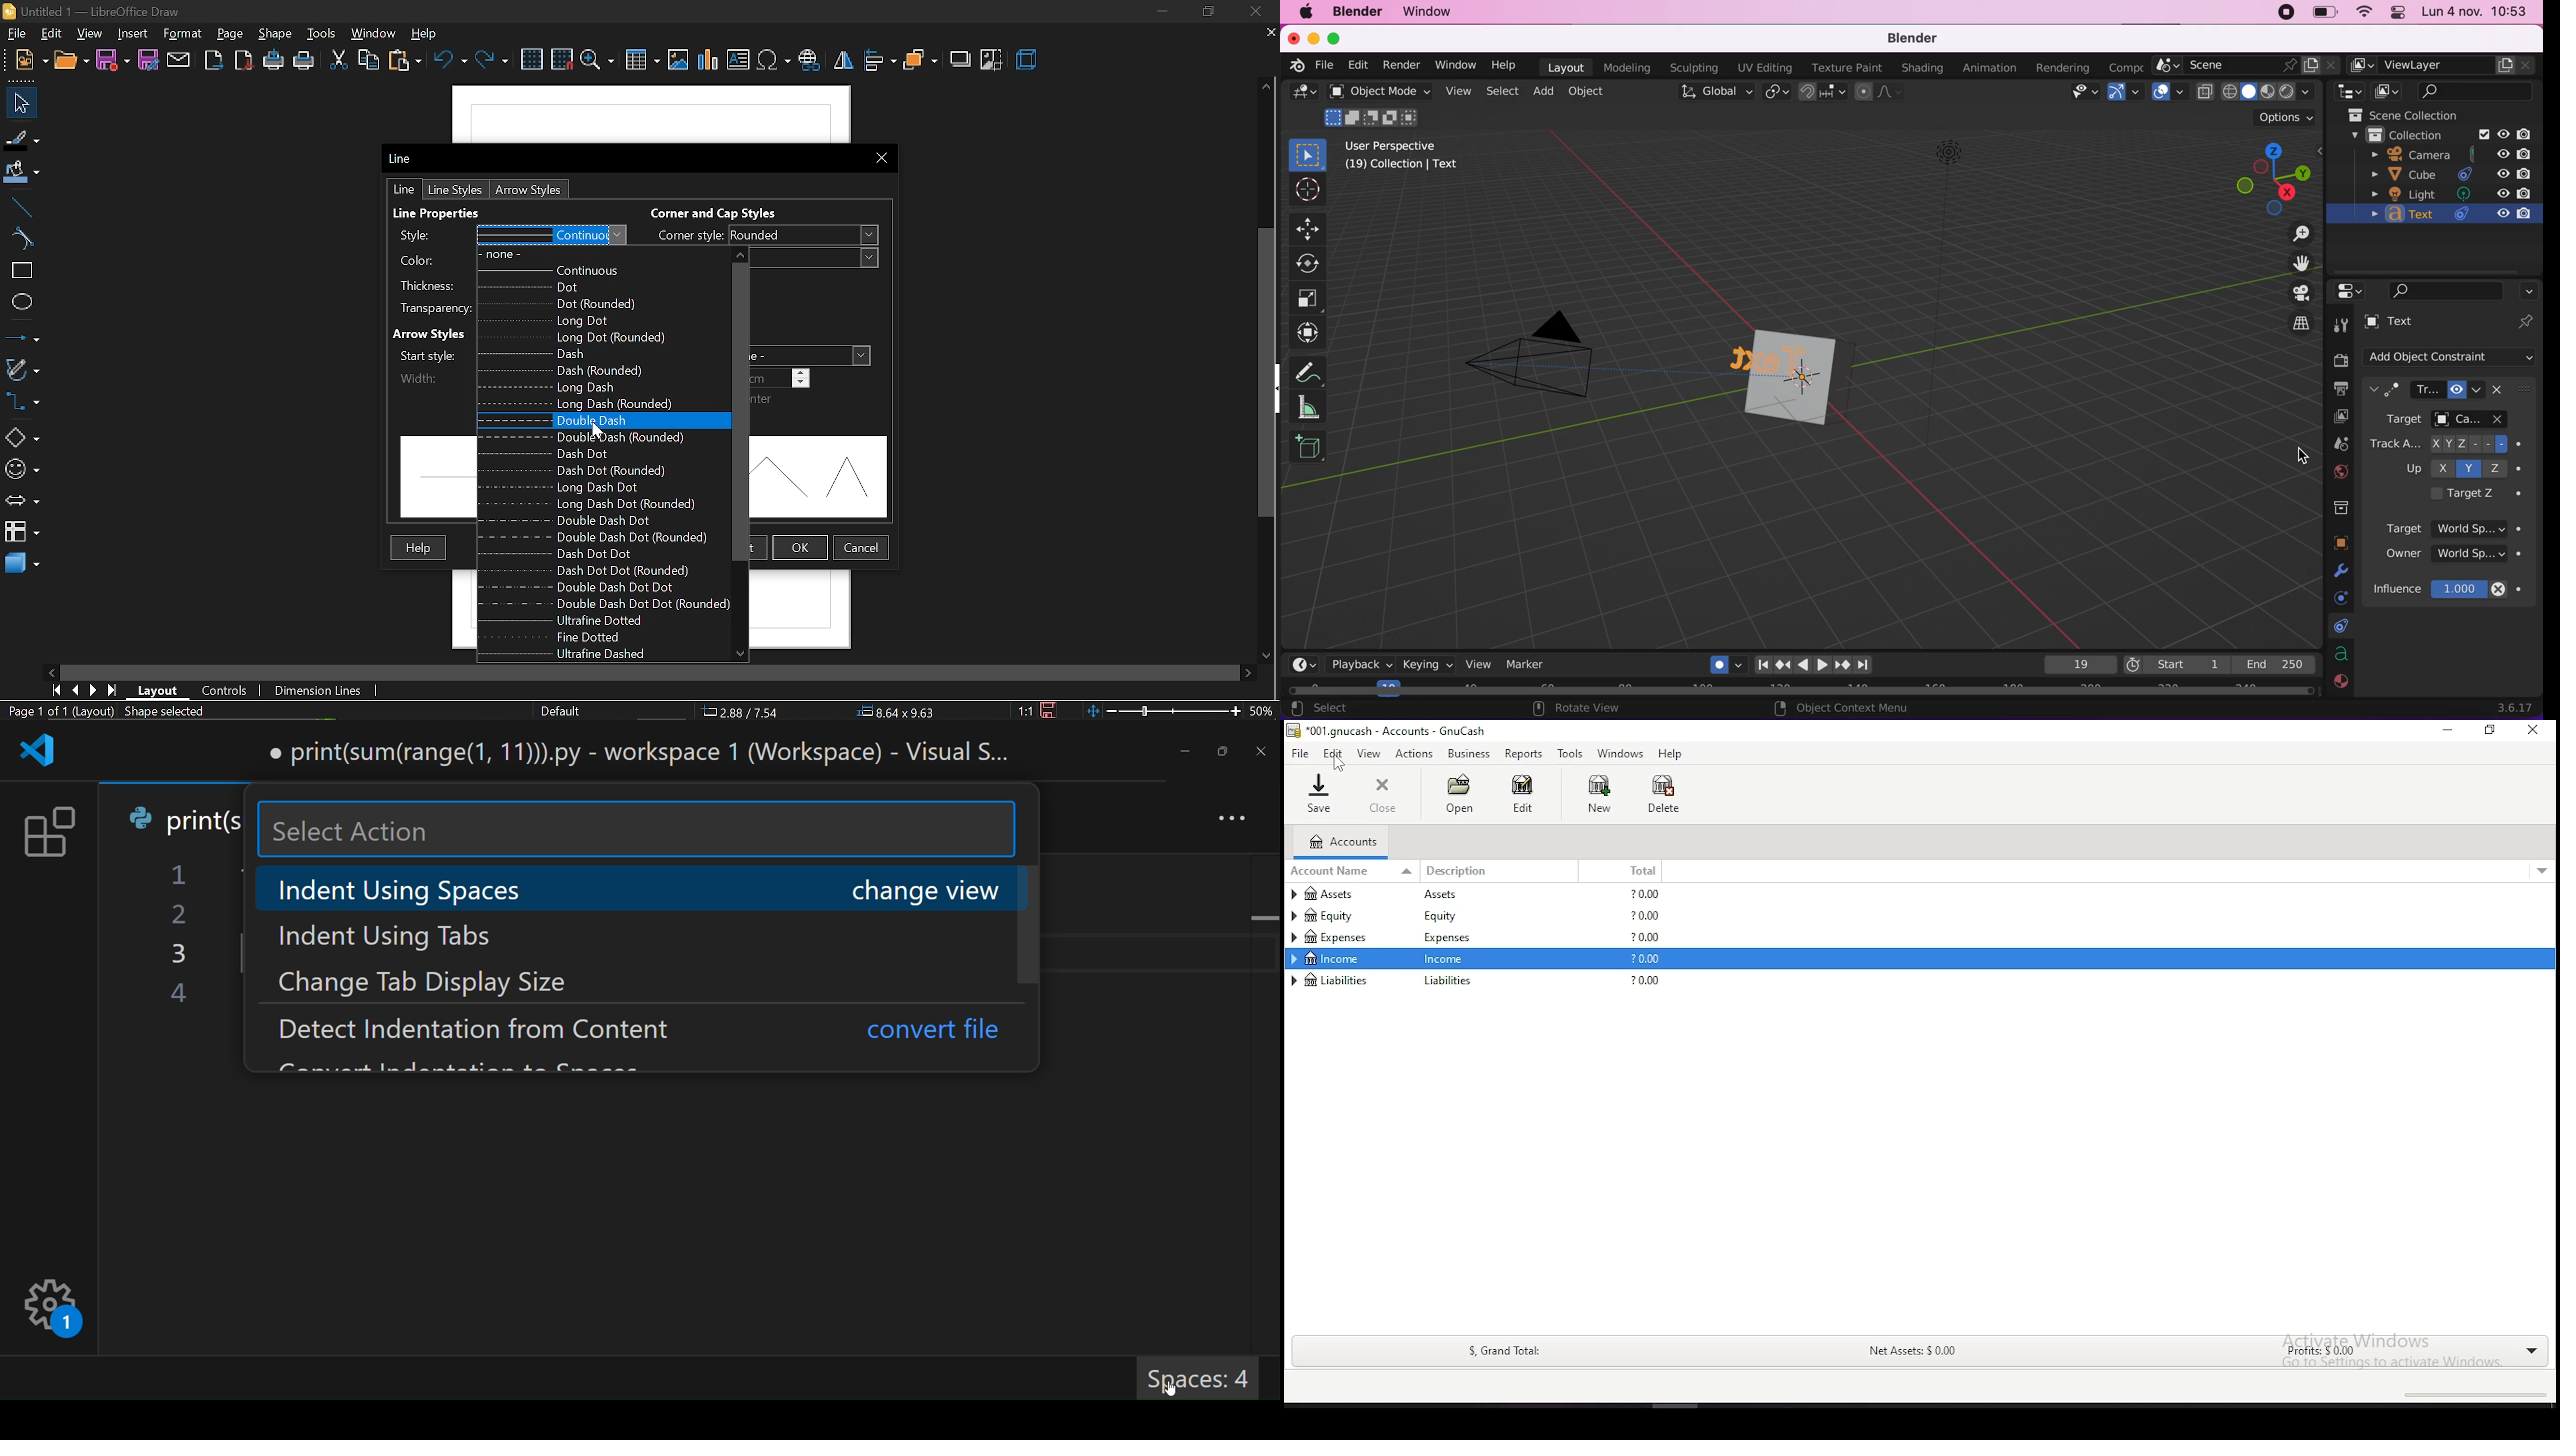  What do you see at coordinates (2453, 194) in the screenshot?
I see `light` at bounding box center [2453, 194].